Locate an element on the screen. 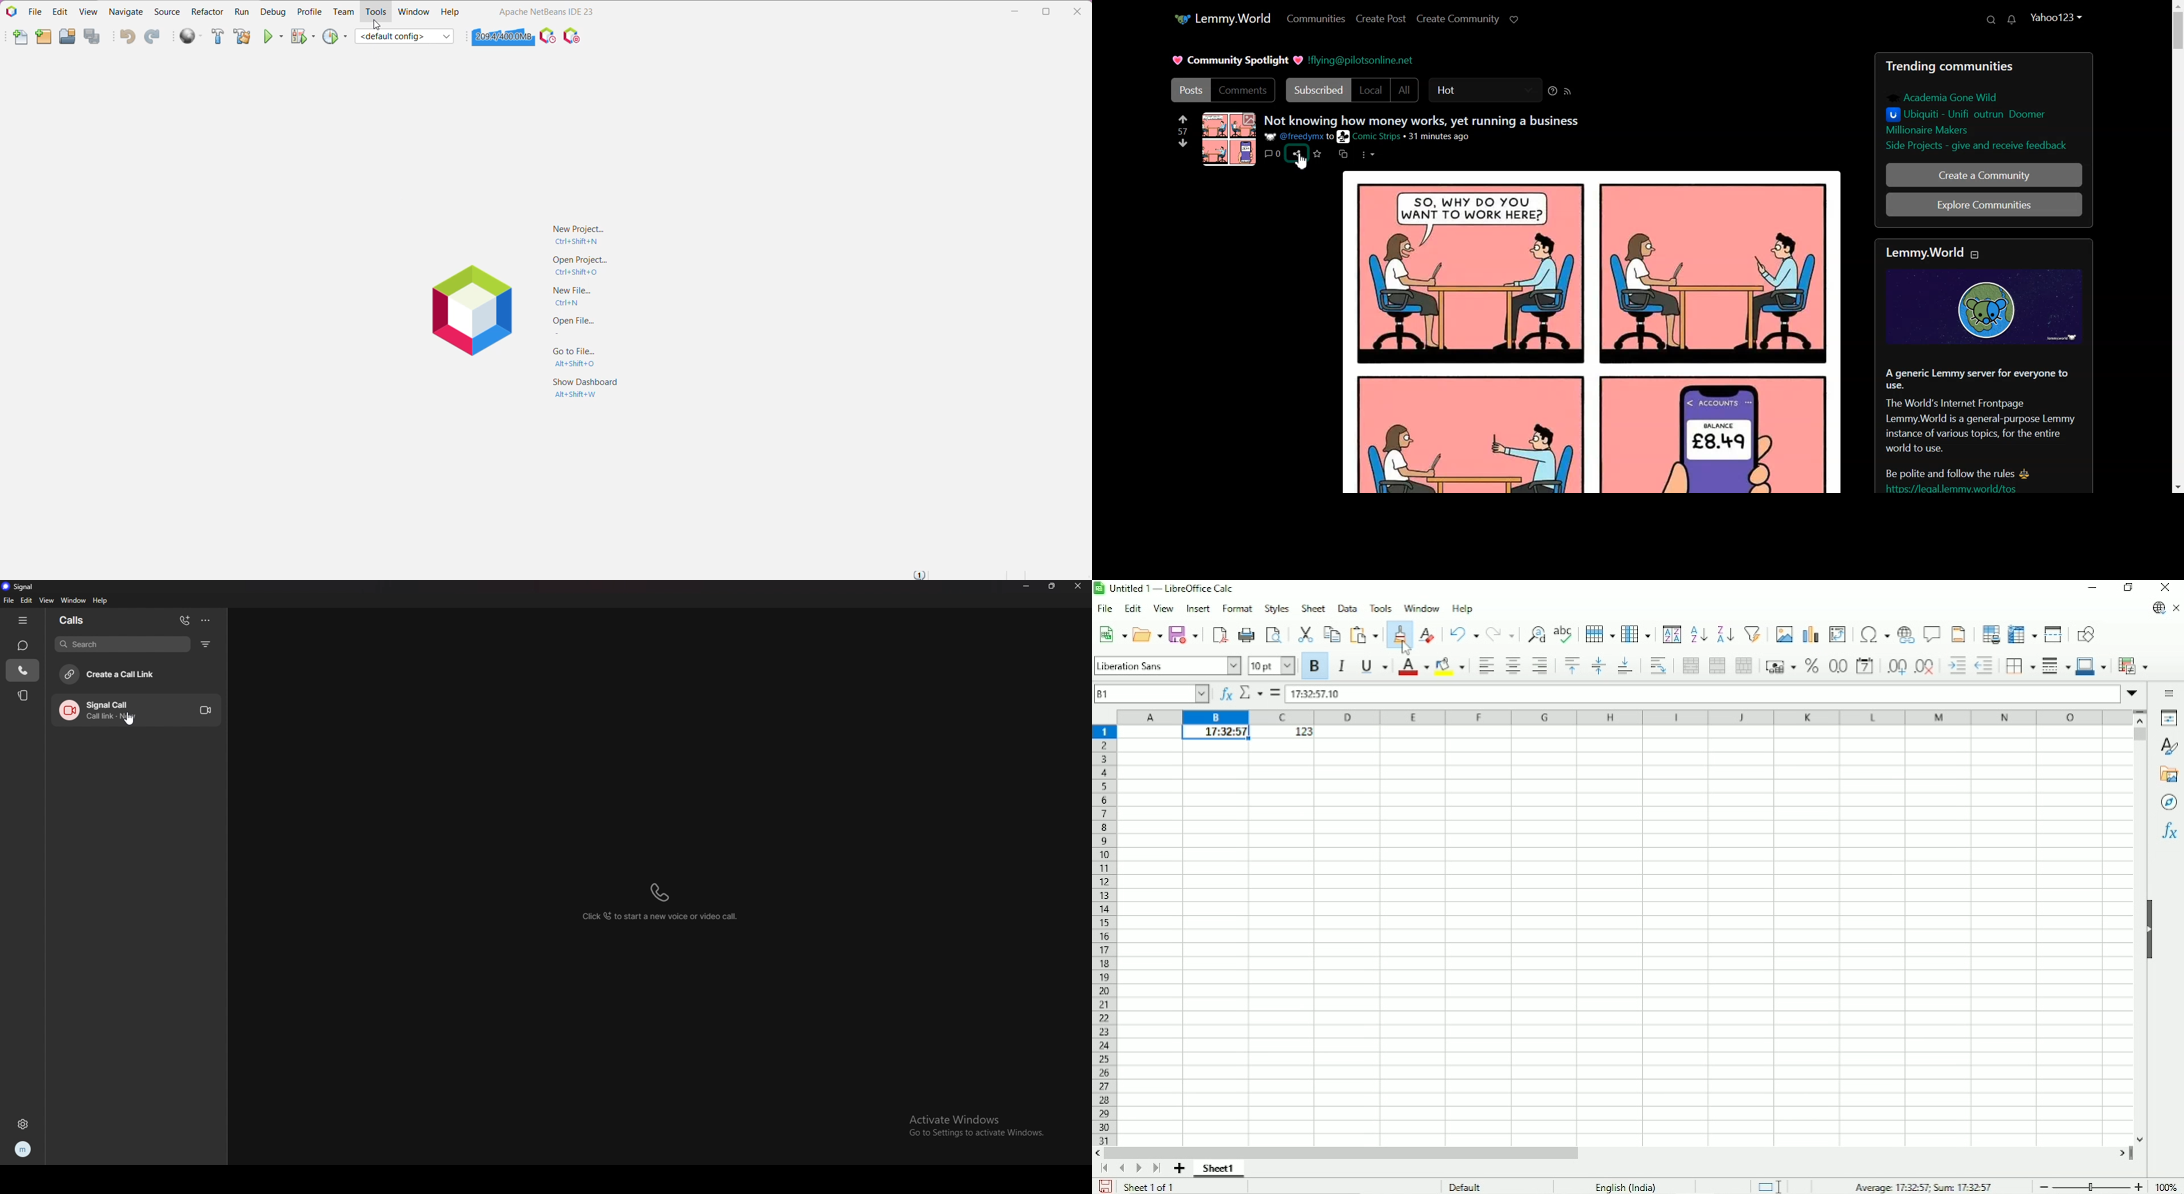 This screenshot has height=1204, width=2184. Font color is located at coordinates (1411, 667).